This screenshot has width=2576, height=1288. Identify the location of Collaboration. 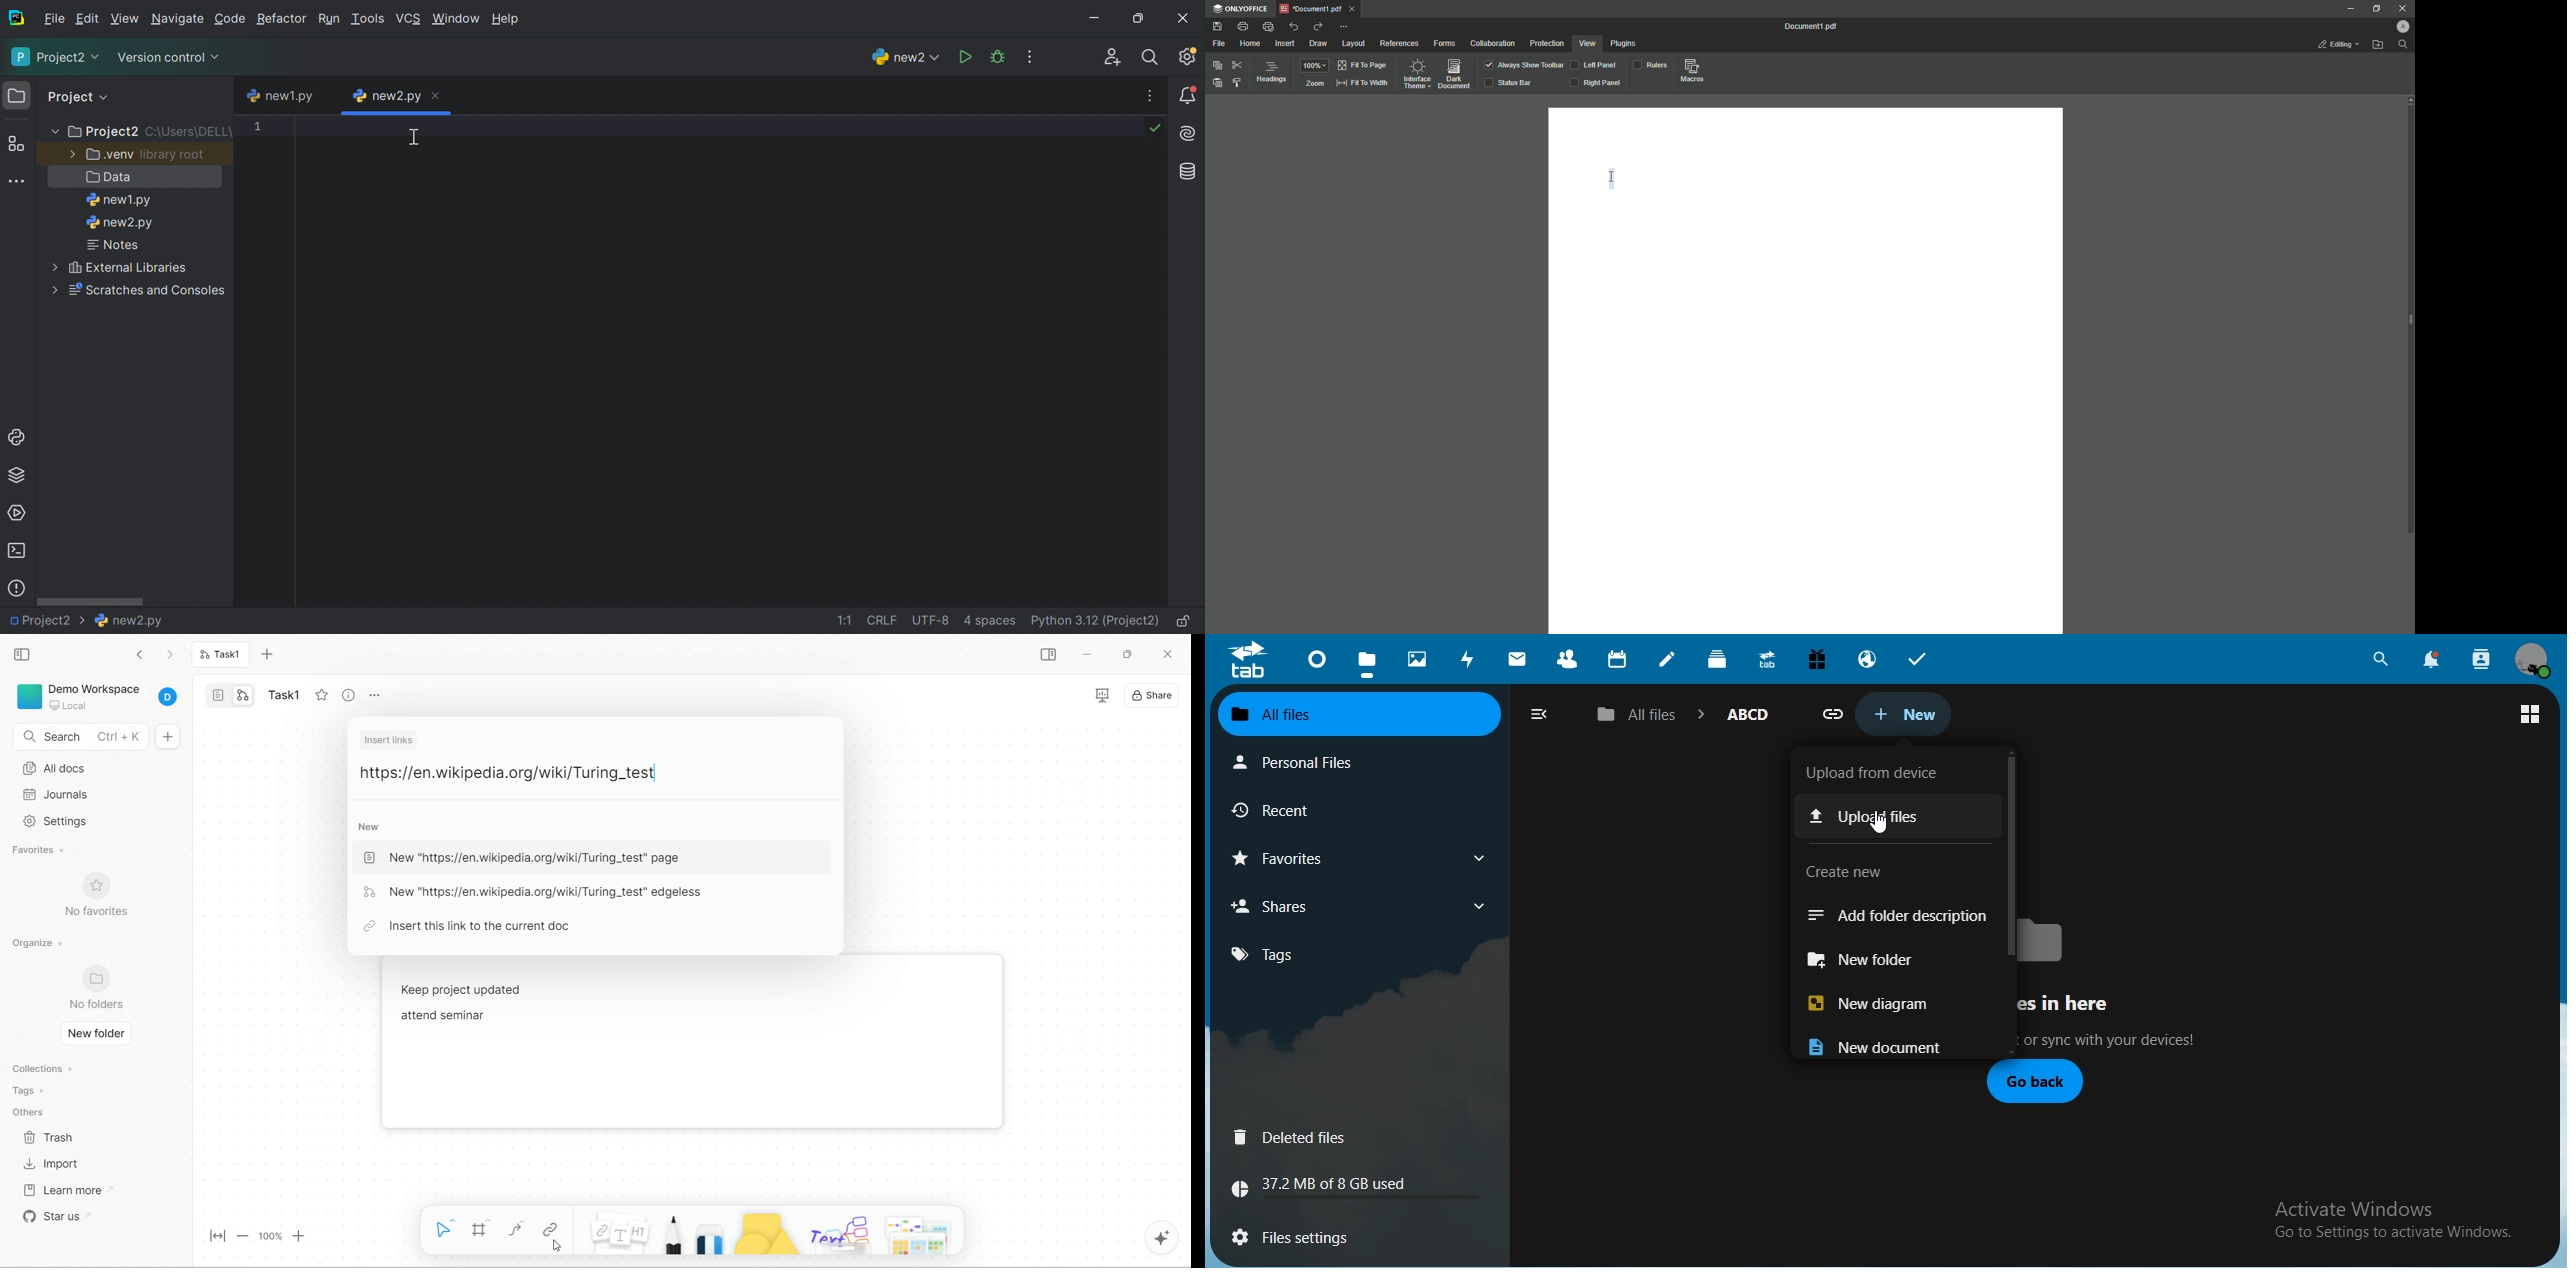
(1494, 43).